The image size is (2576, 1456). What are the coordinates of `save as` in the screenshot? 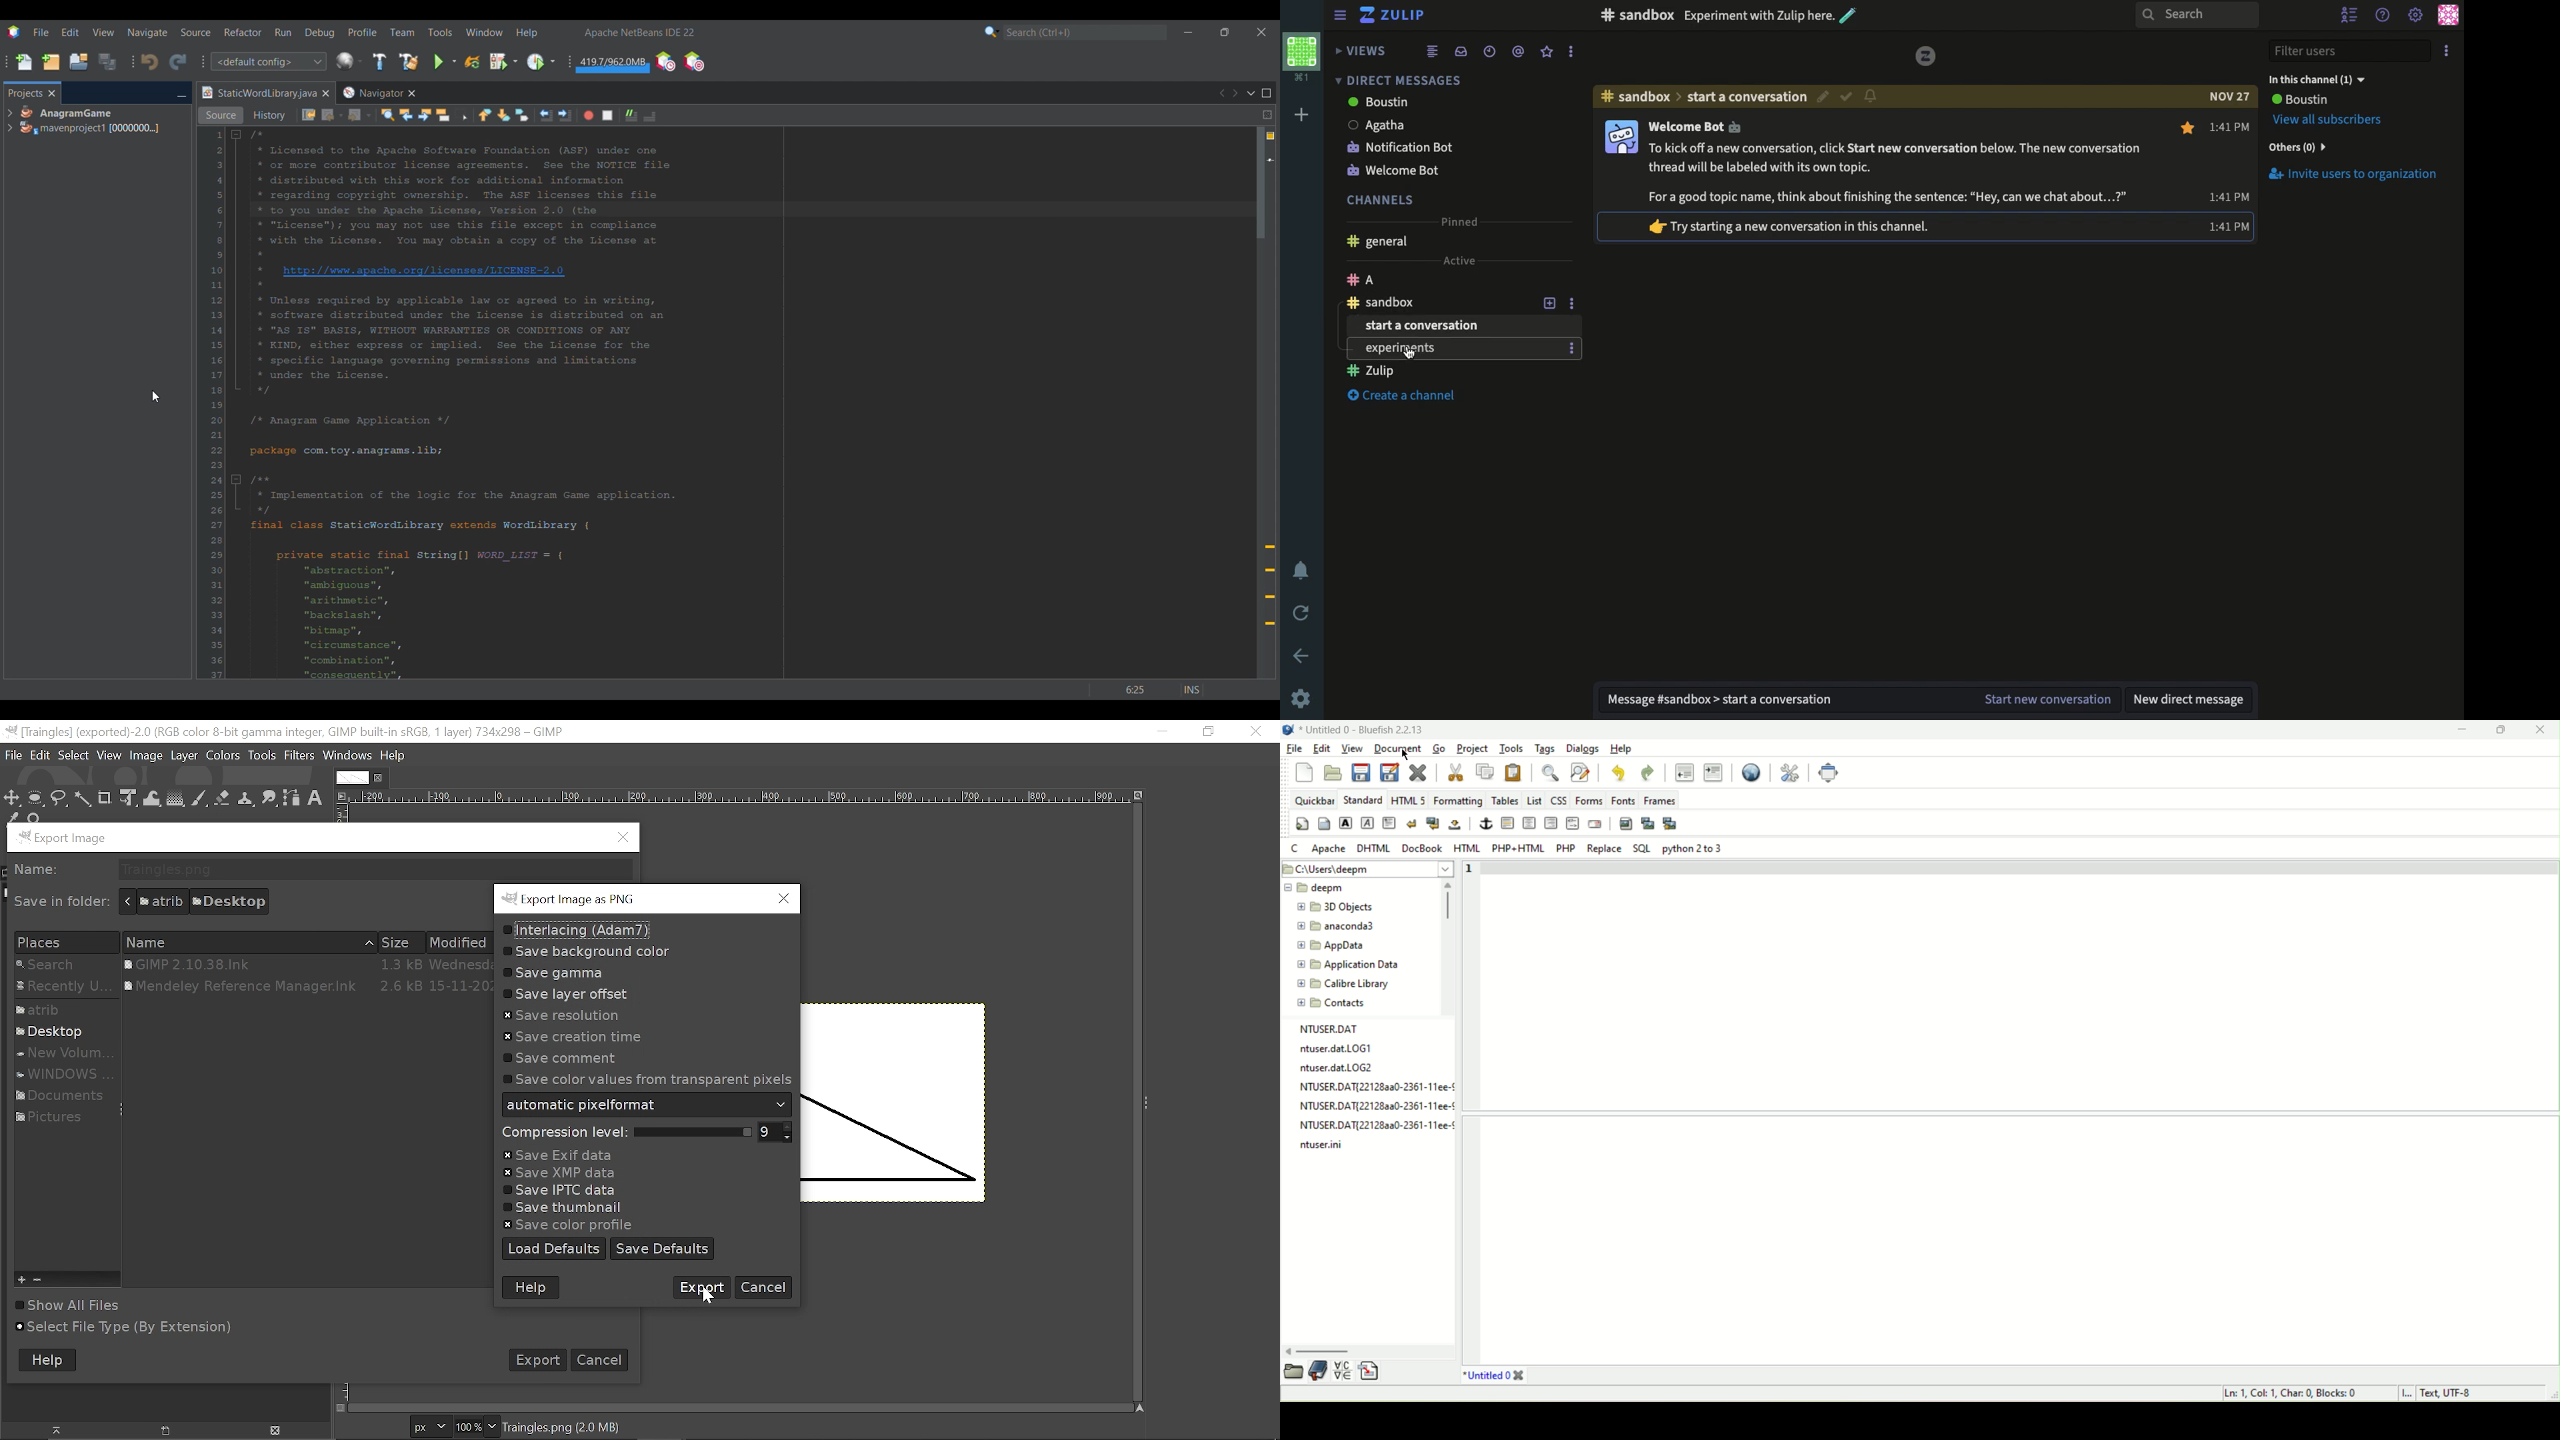 It's located at (1391, 772).